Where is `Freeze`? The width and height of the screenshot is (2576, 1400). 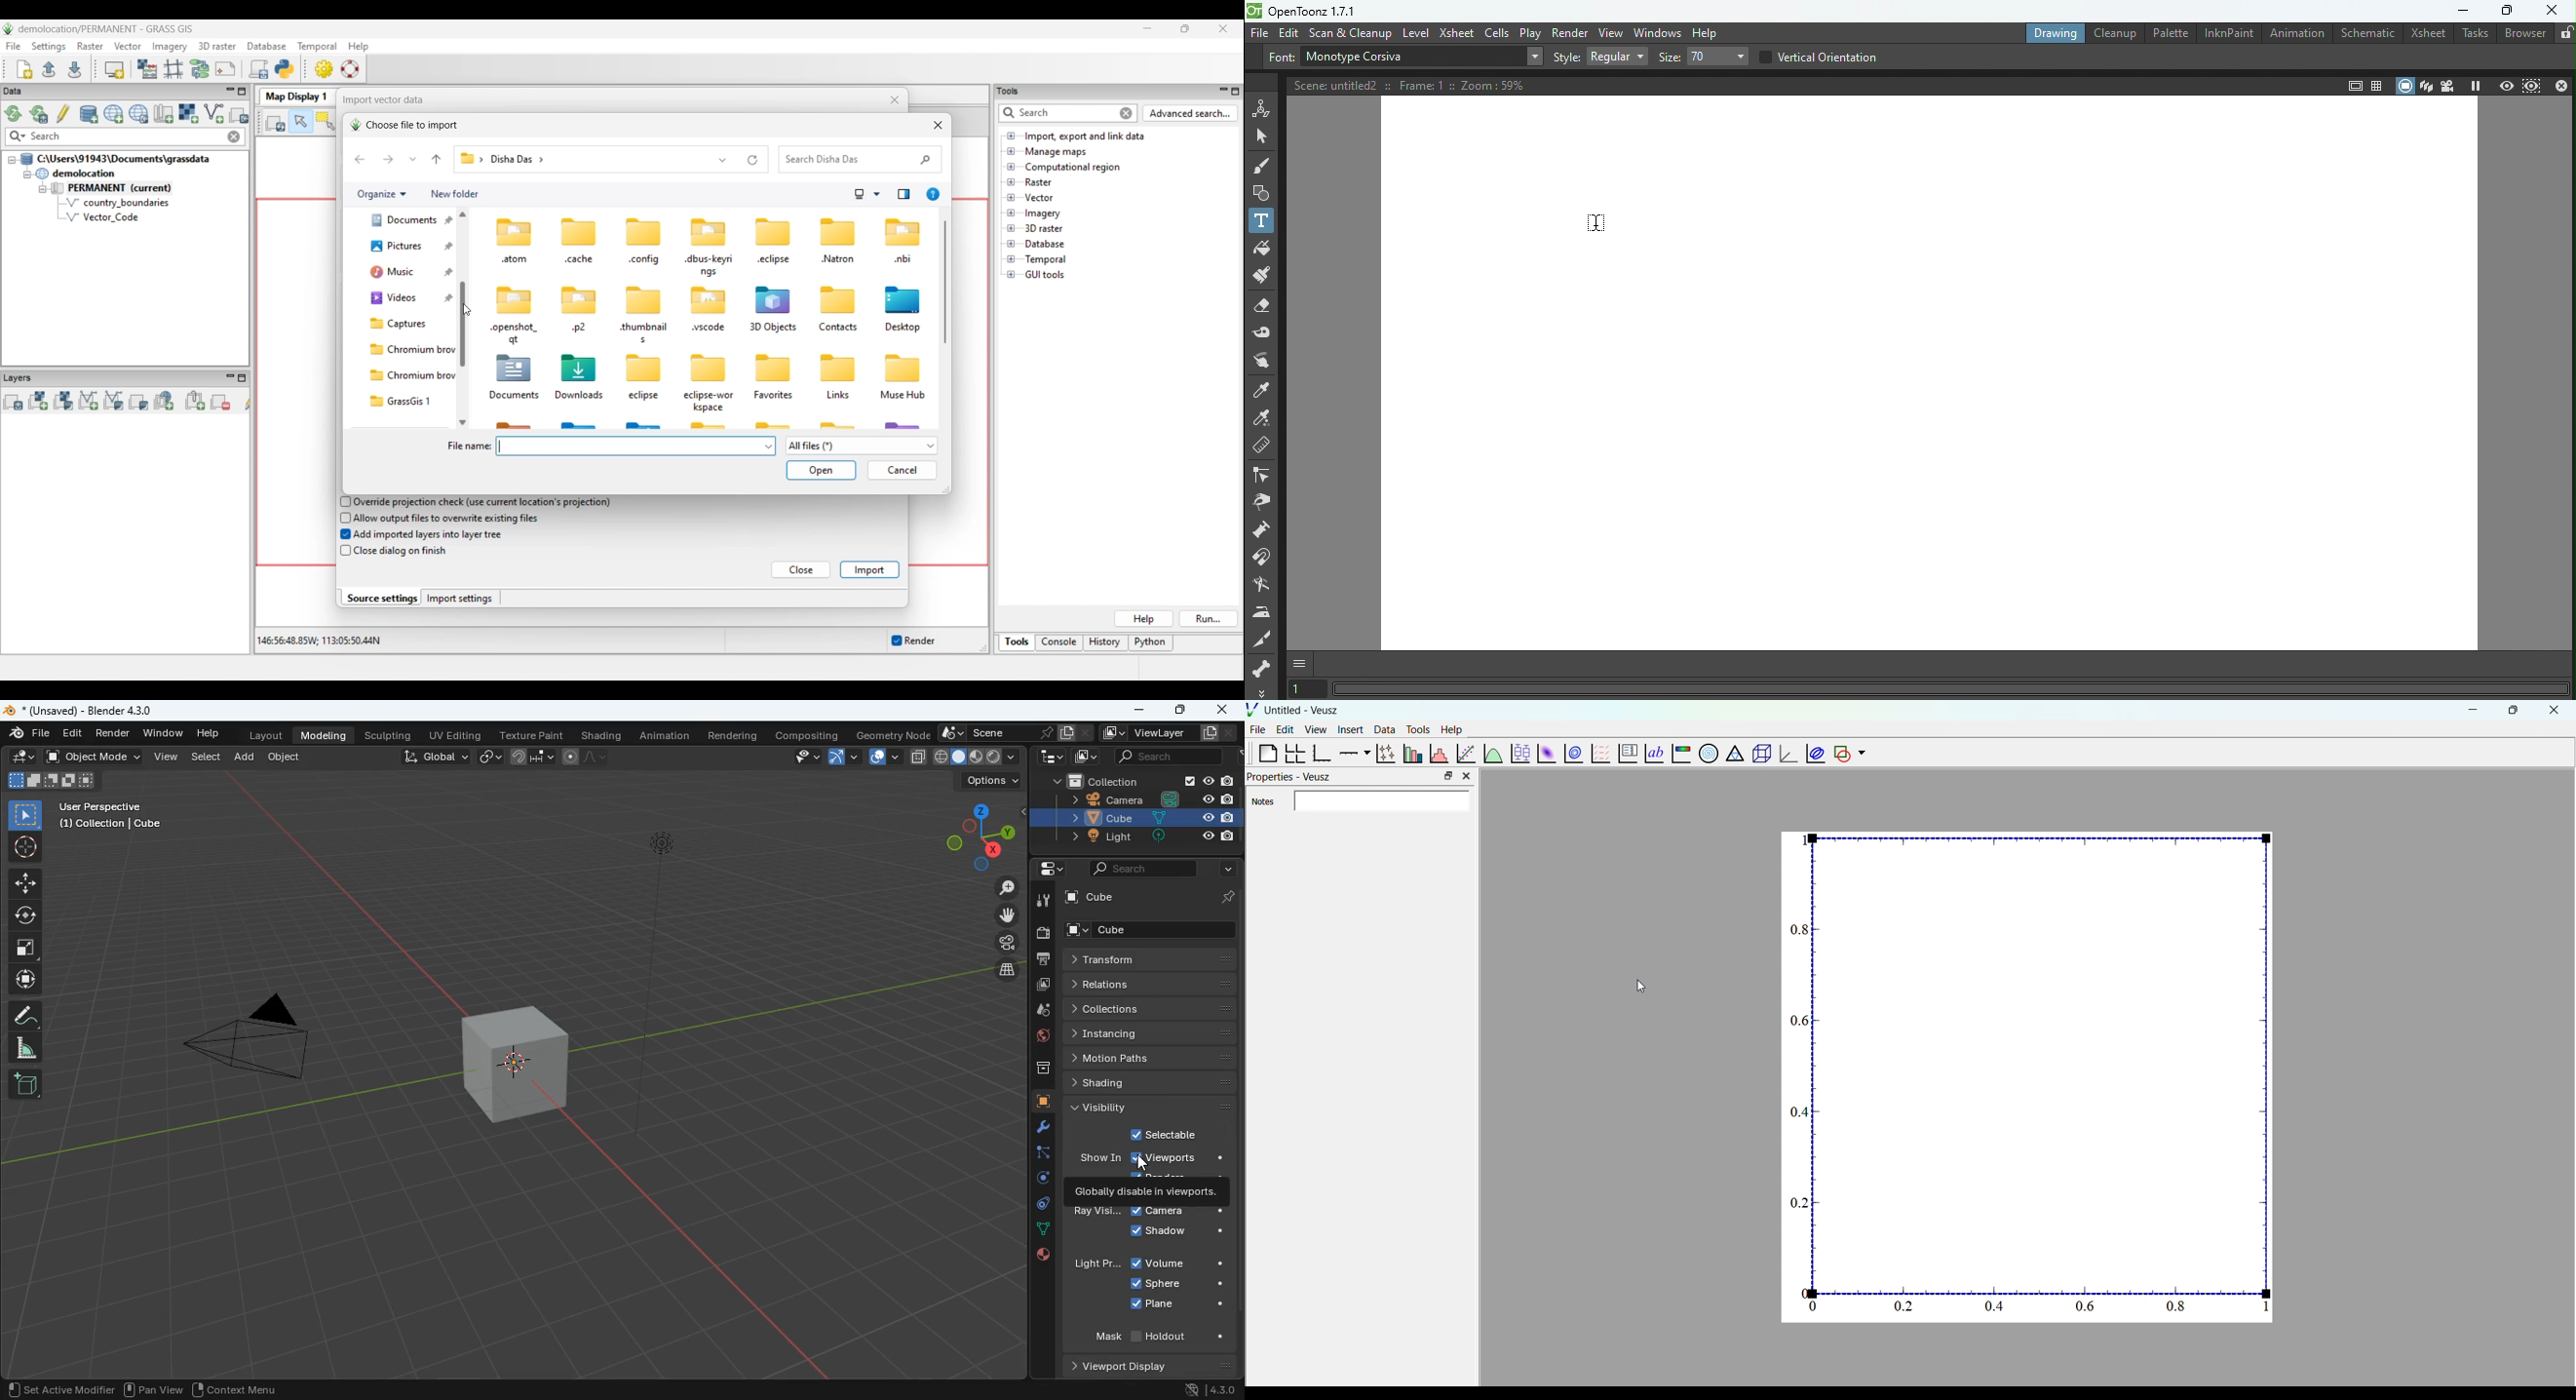
Freeze is located at coordinates (2474, 85).